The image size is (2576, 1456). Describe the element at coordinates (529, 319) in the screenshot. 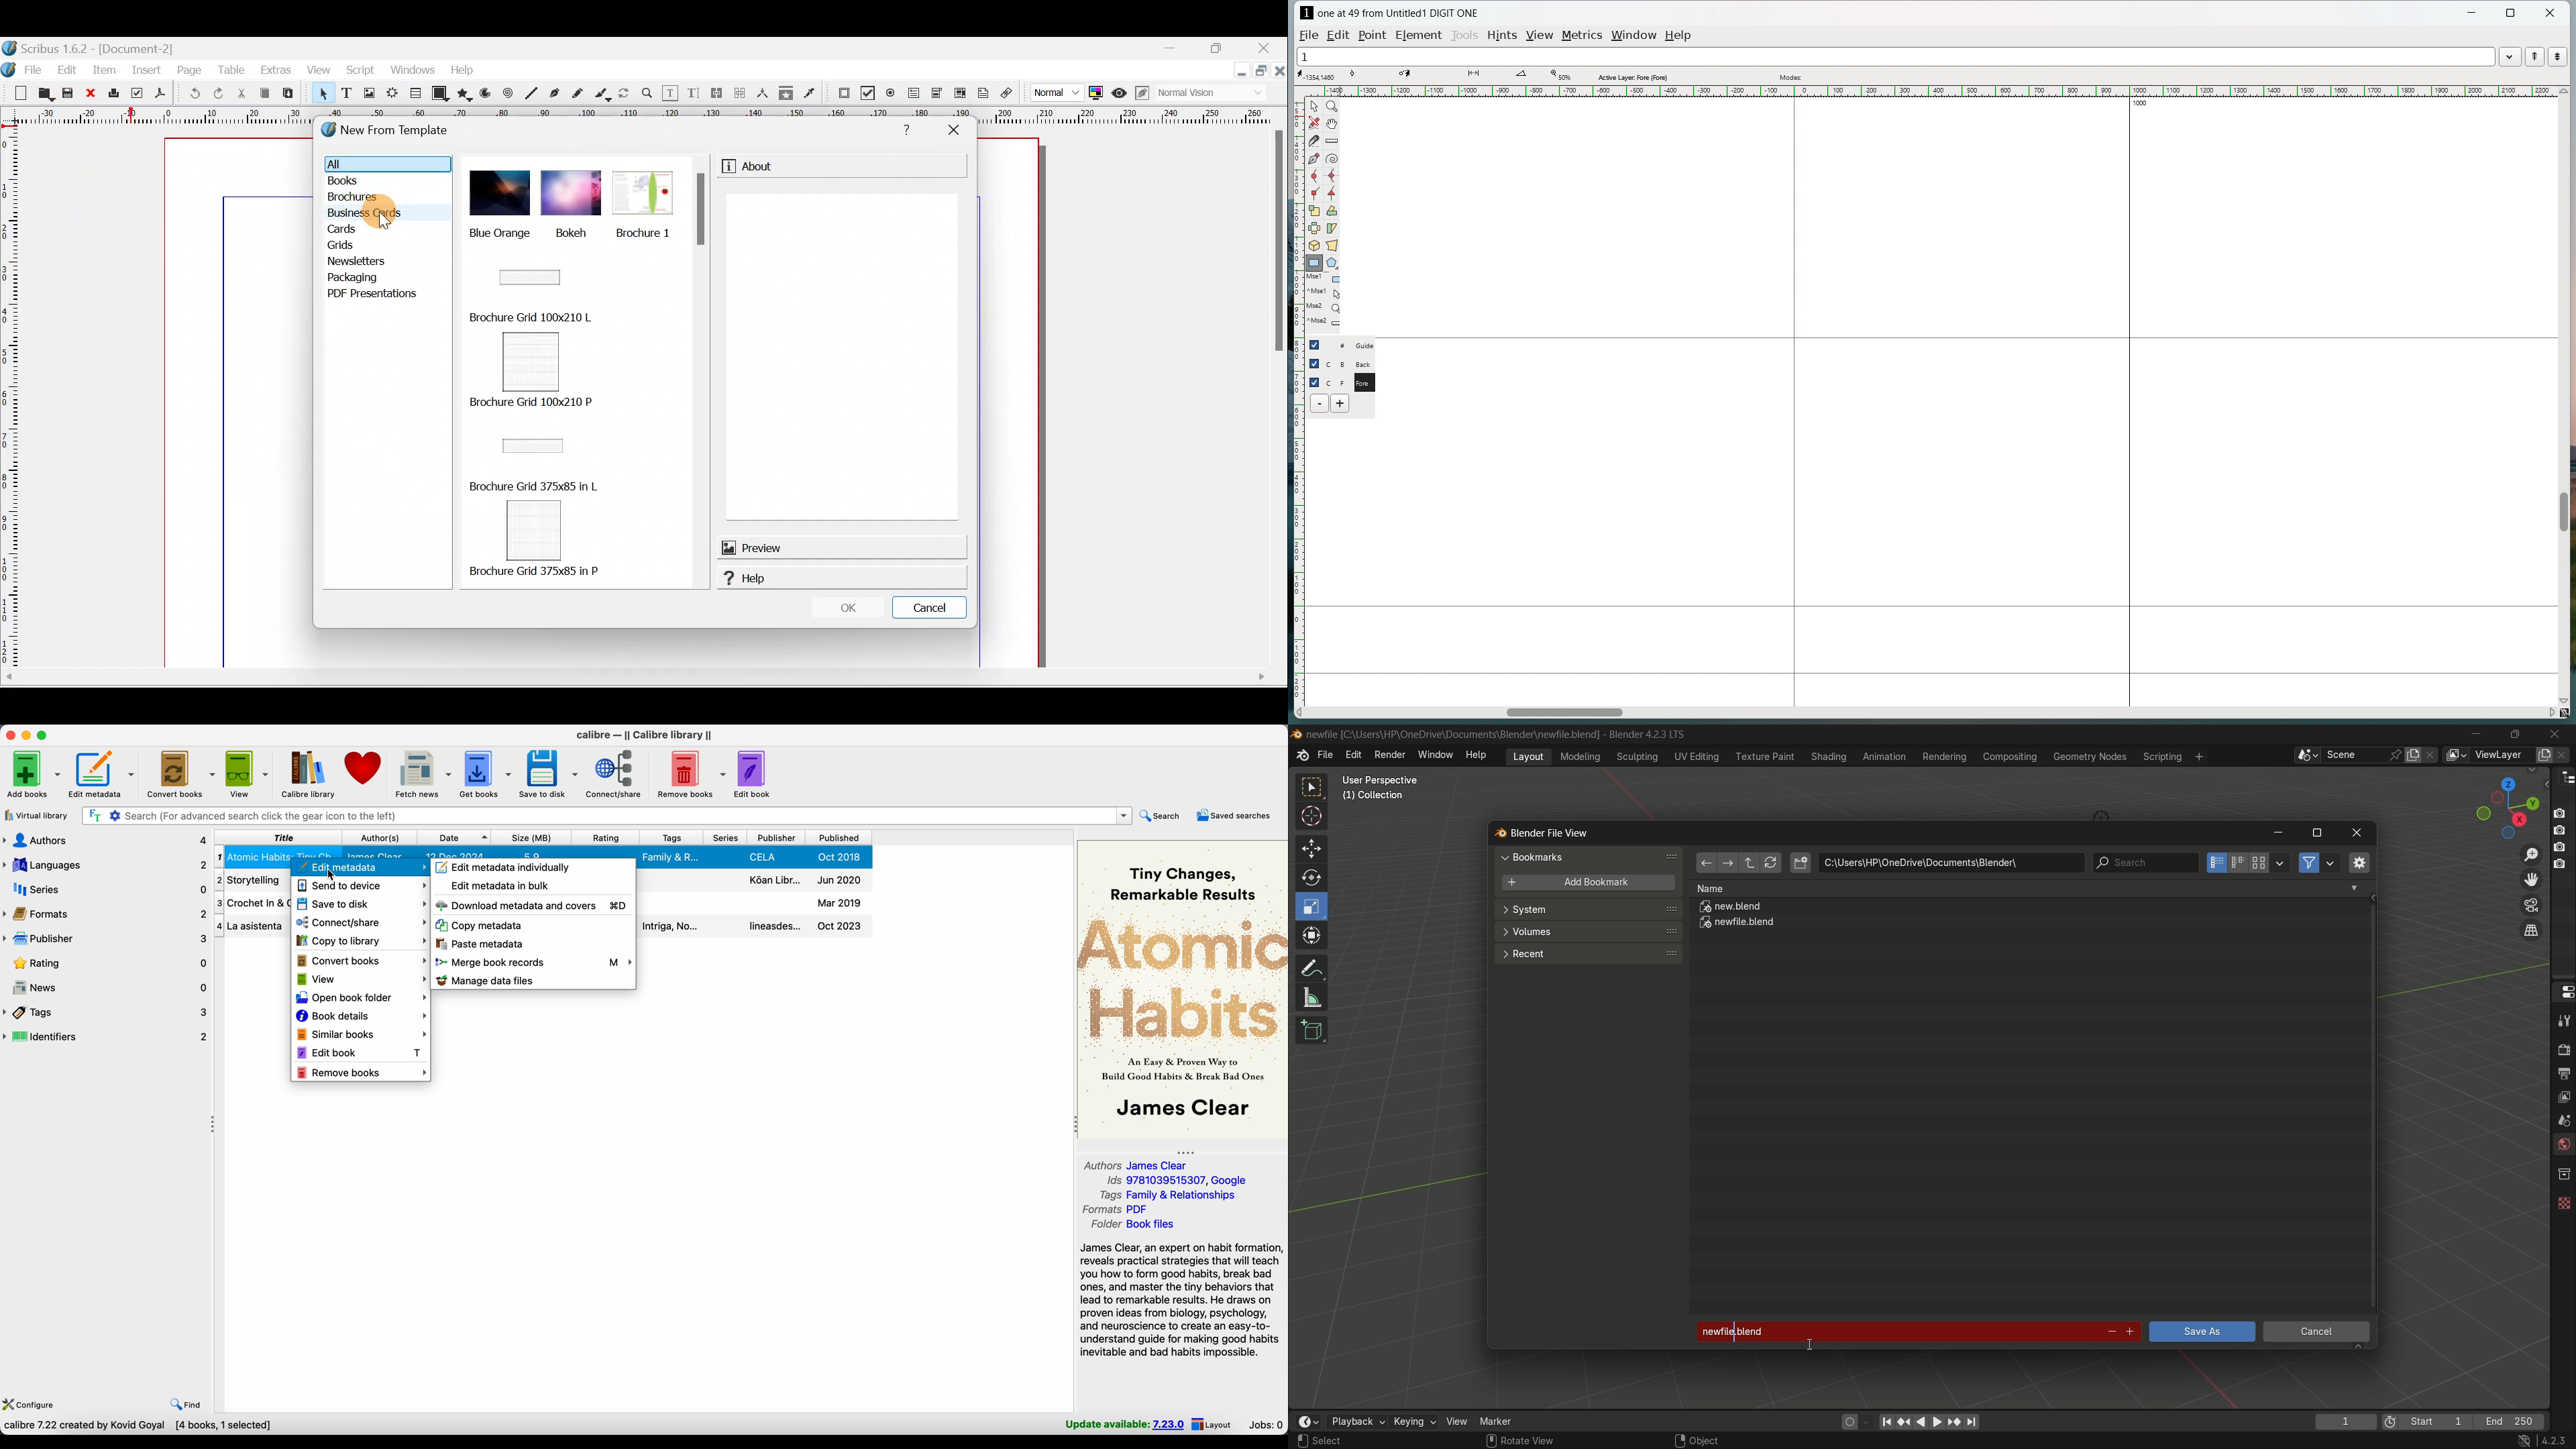

I see `Brochure Grid 100x210 L` at that location.